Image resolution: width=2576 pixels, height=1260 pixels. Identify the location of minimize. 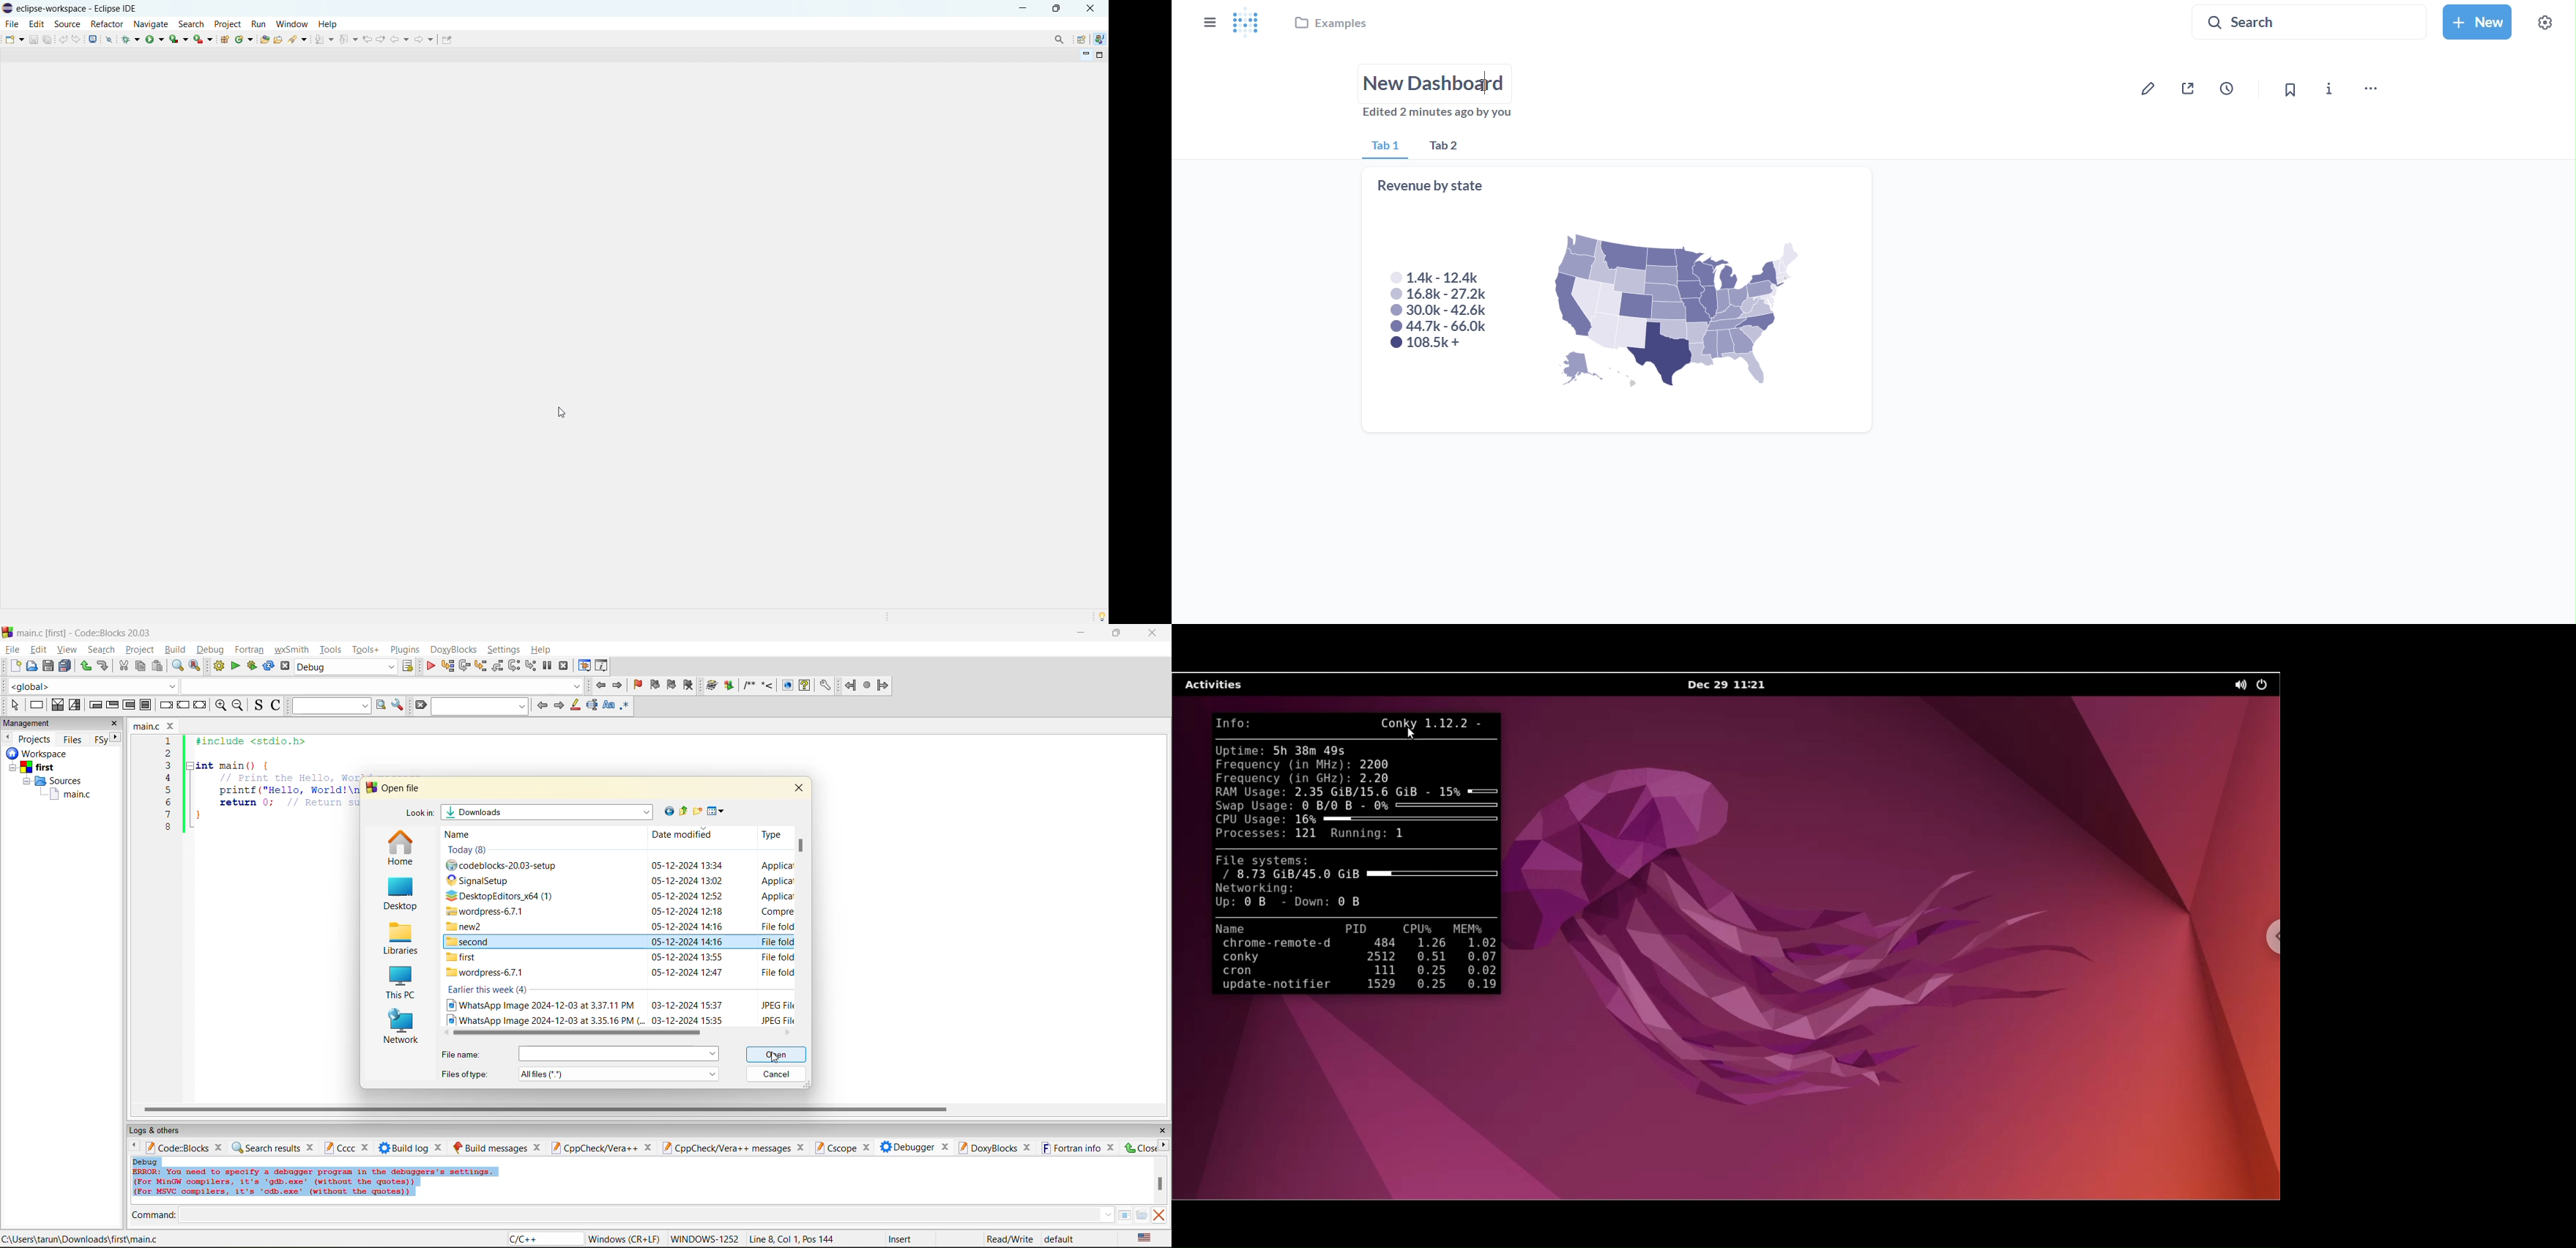
(1024, 8).